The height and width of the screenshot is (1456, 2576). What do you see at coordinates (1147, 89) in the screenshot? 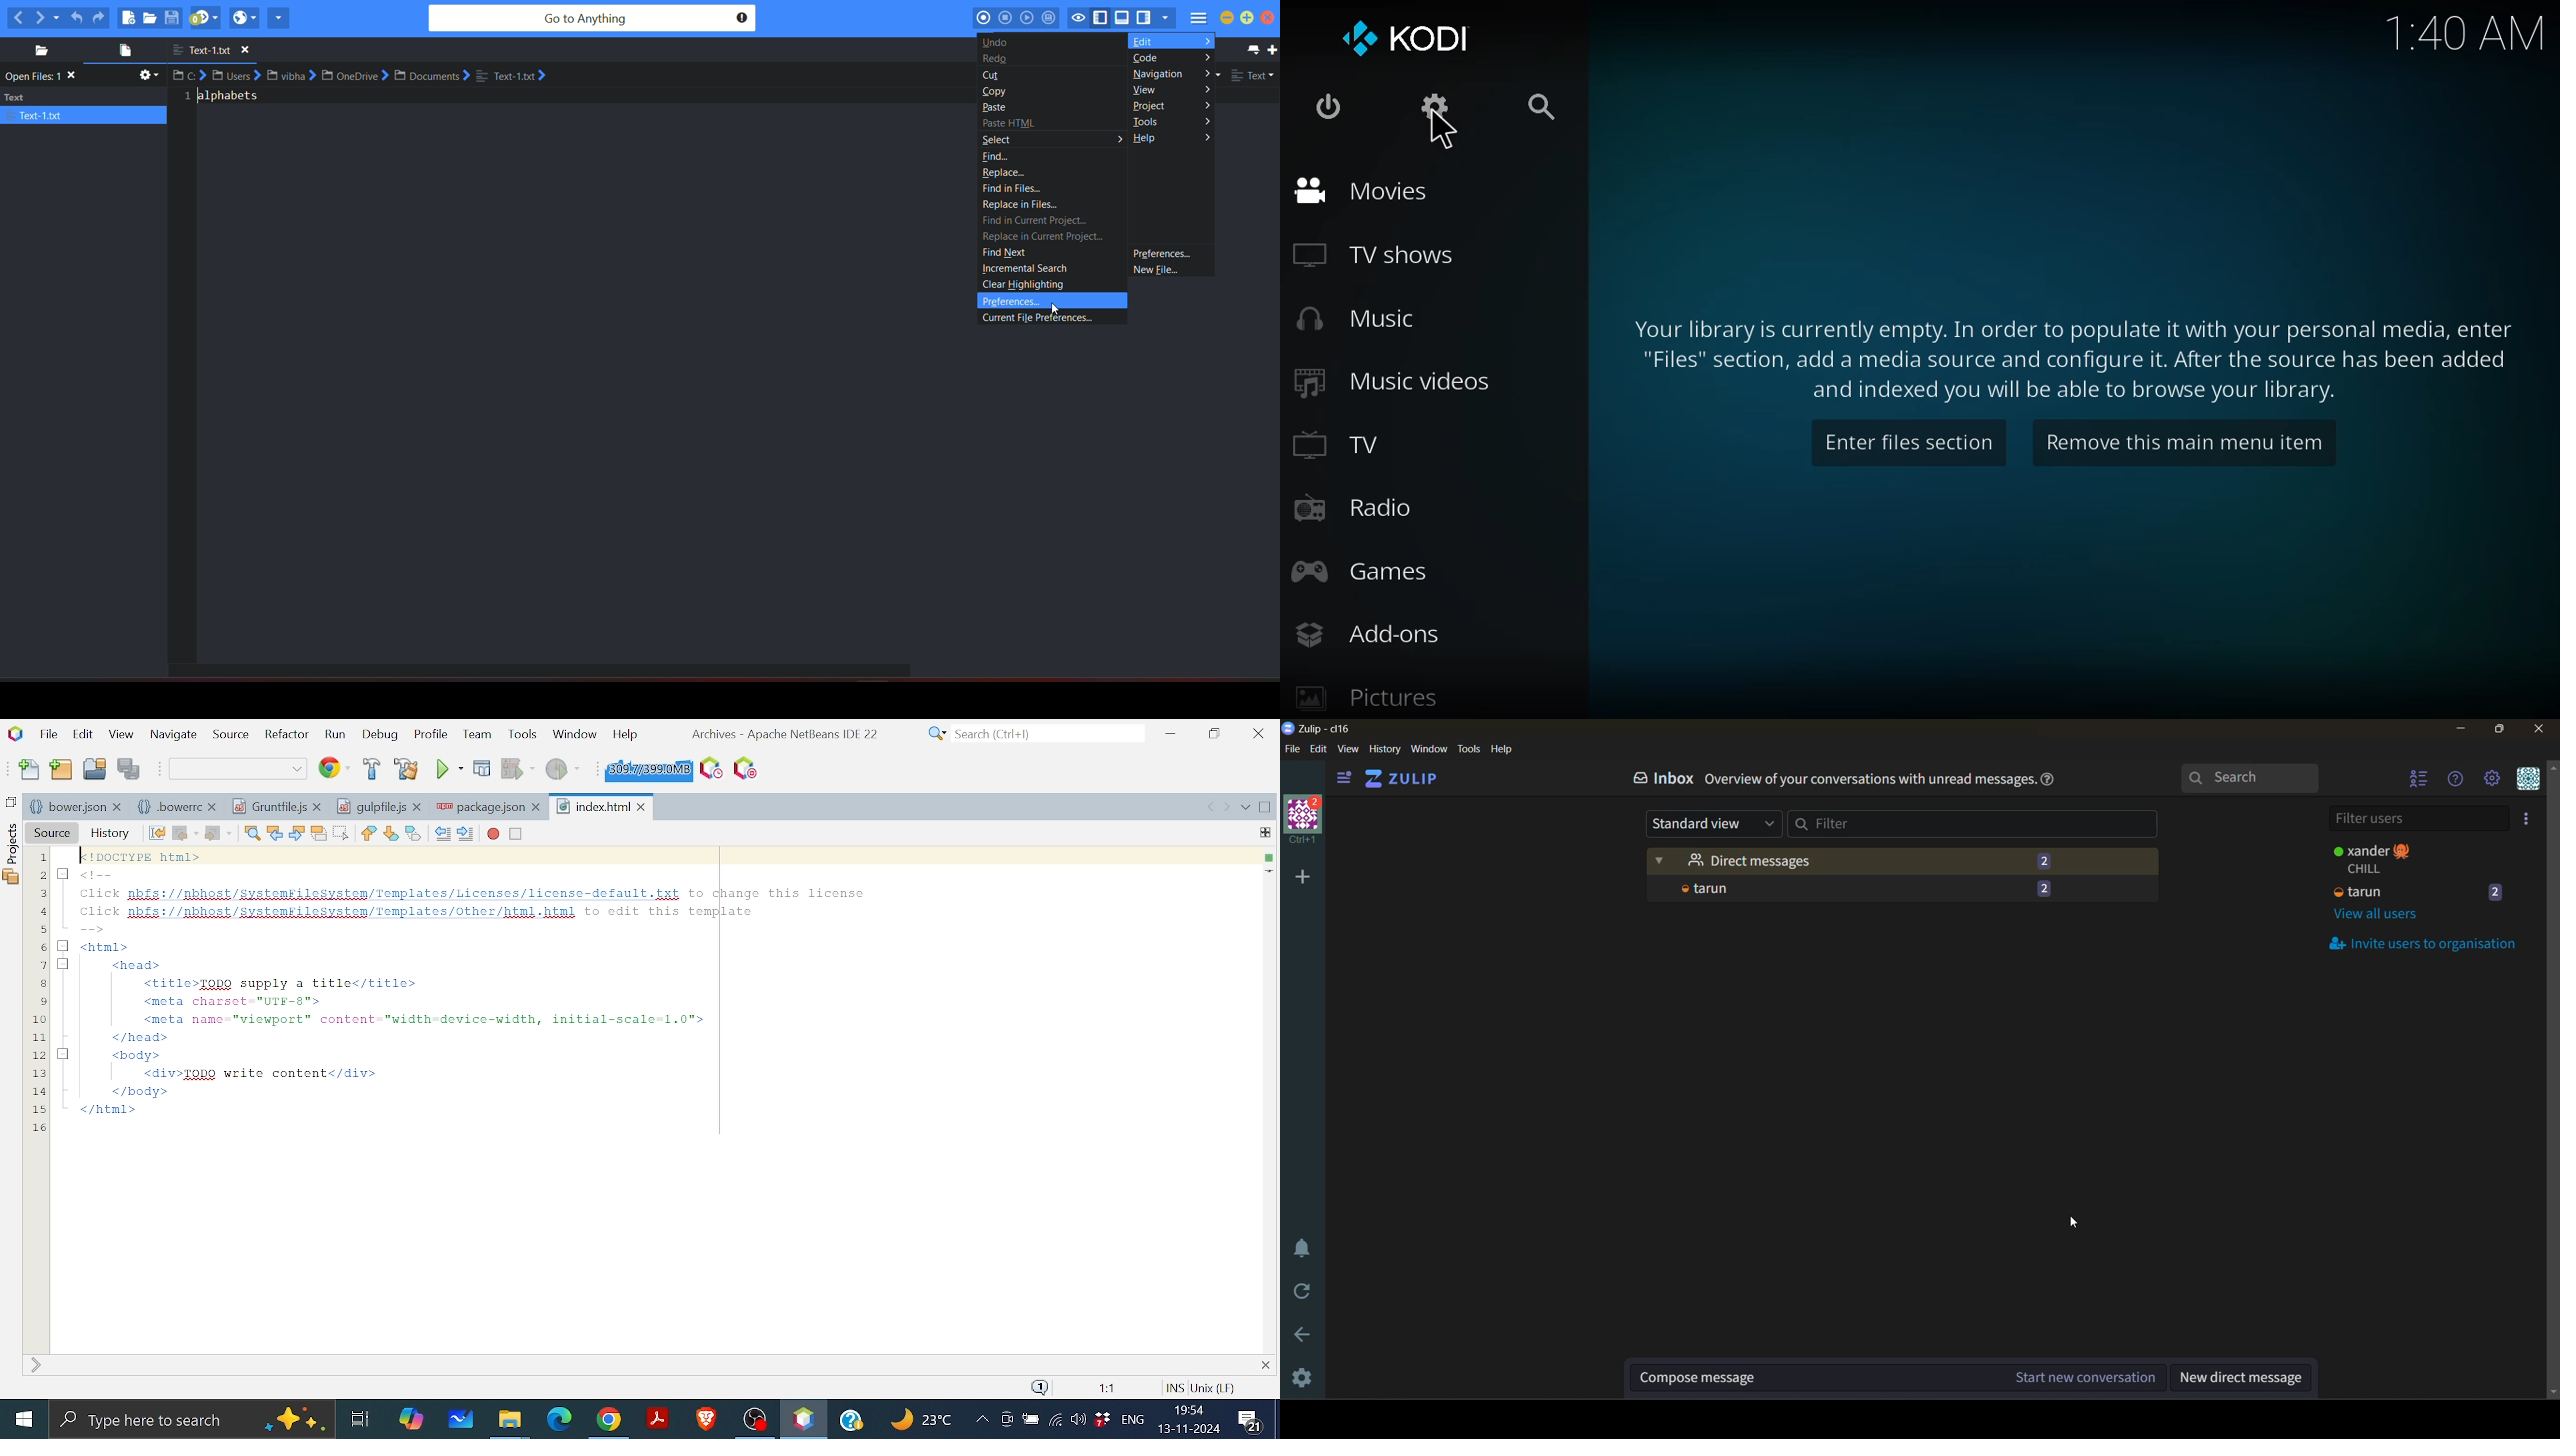
I see `view` at bounding box center [1147, 89].